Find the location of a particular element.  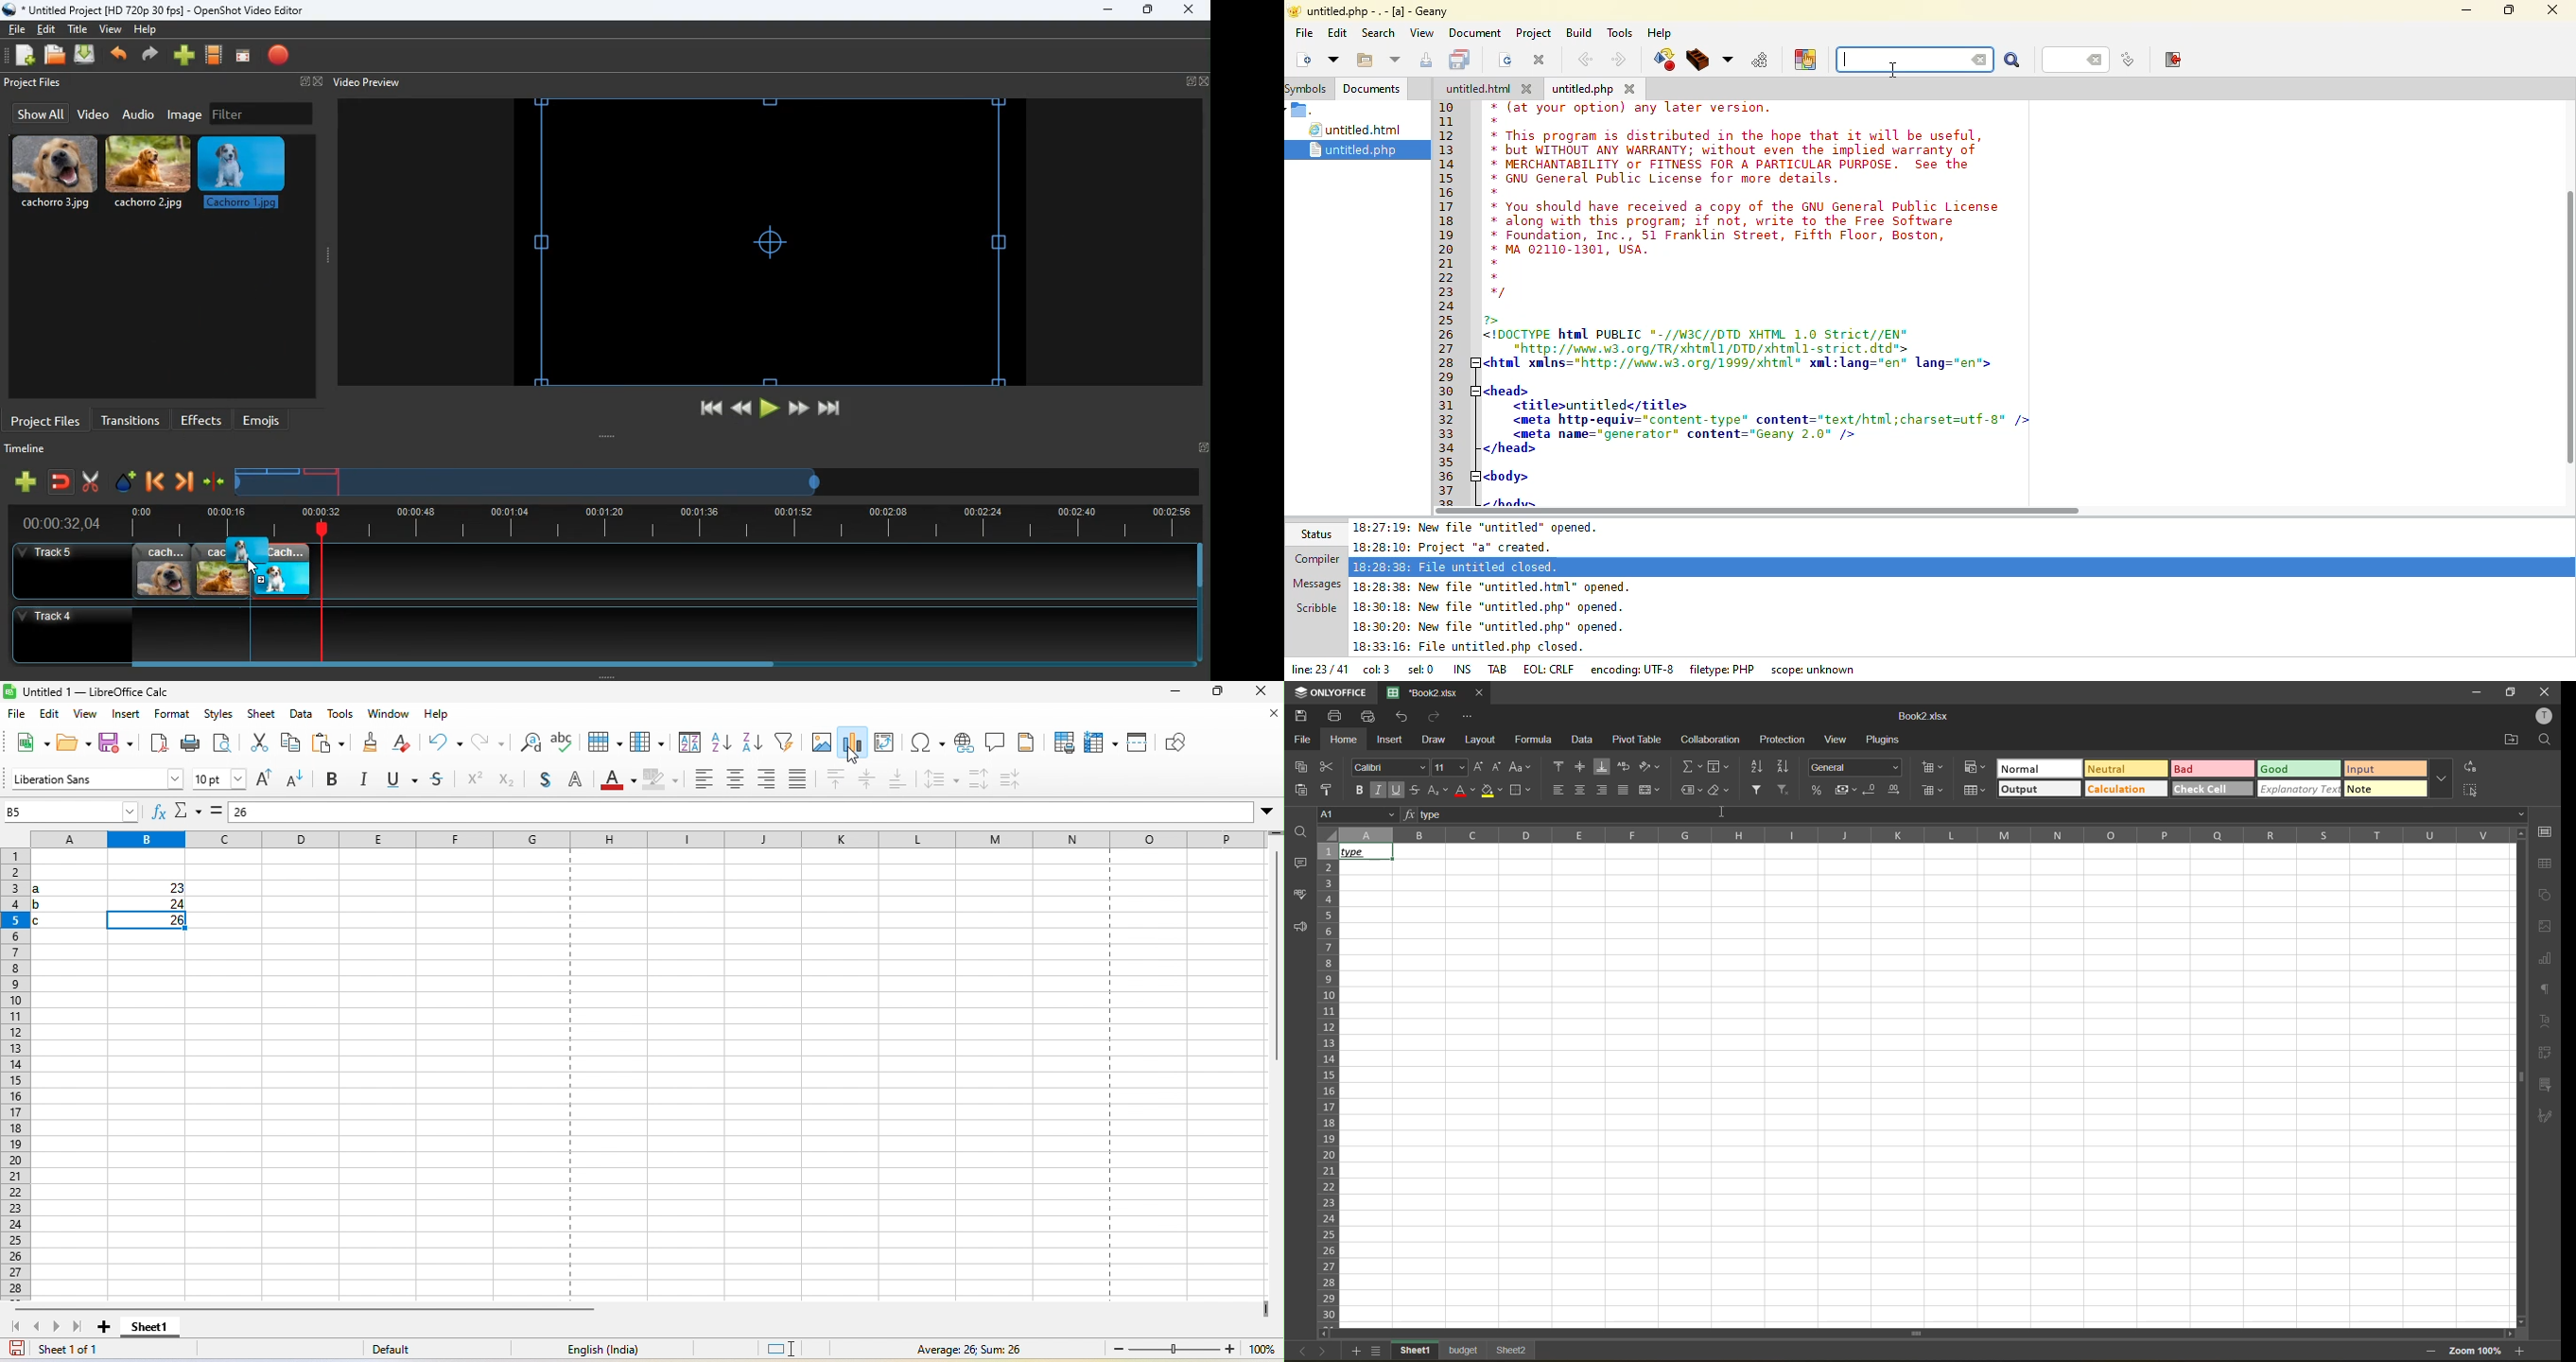

edit is located at coordinates (52, 716).